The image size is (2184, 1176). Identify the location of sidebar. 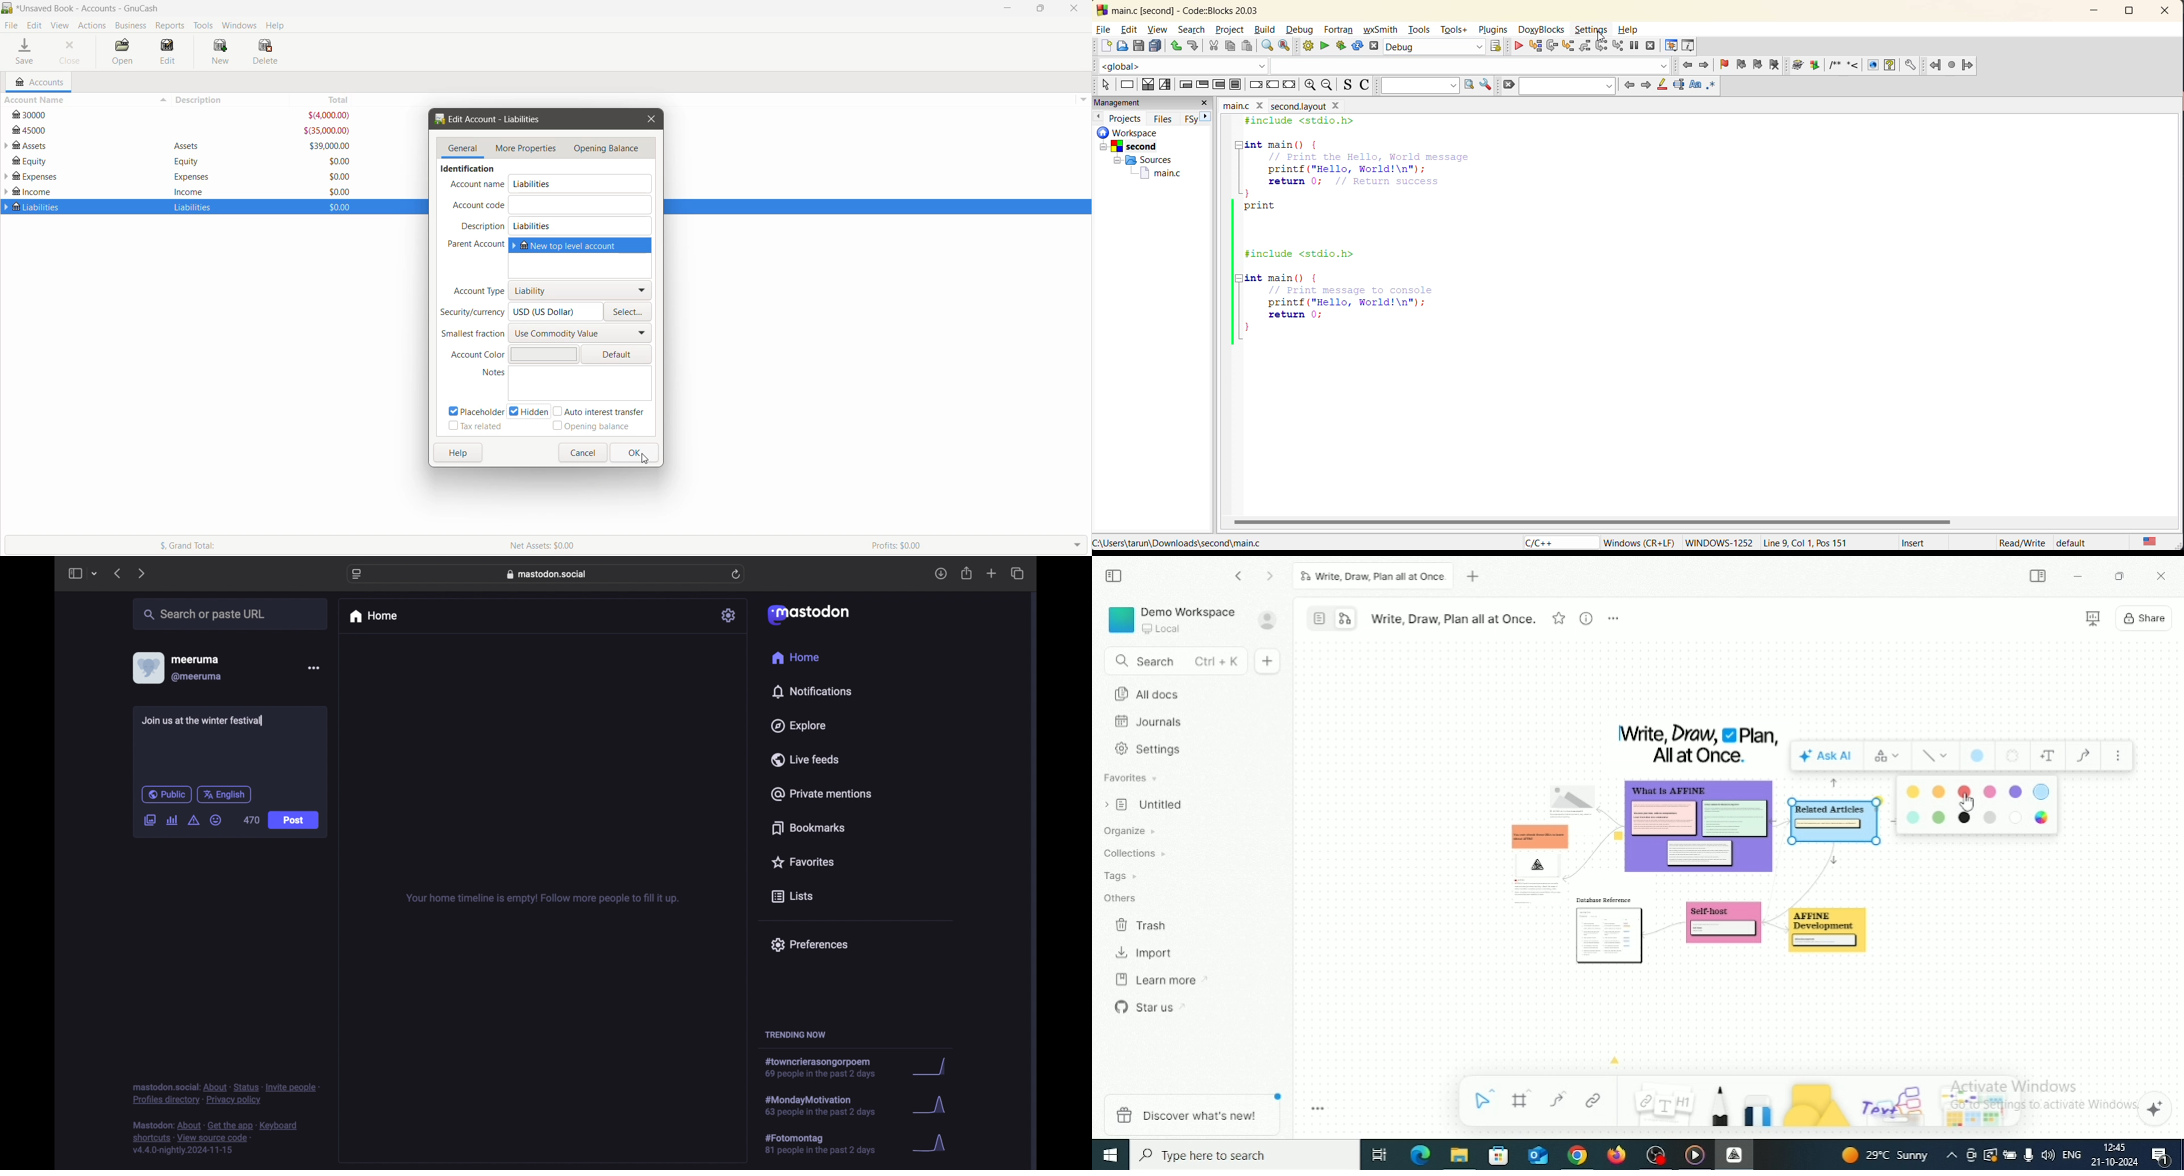
(74, 573).